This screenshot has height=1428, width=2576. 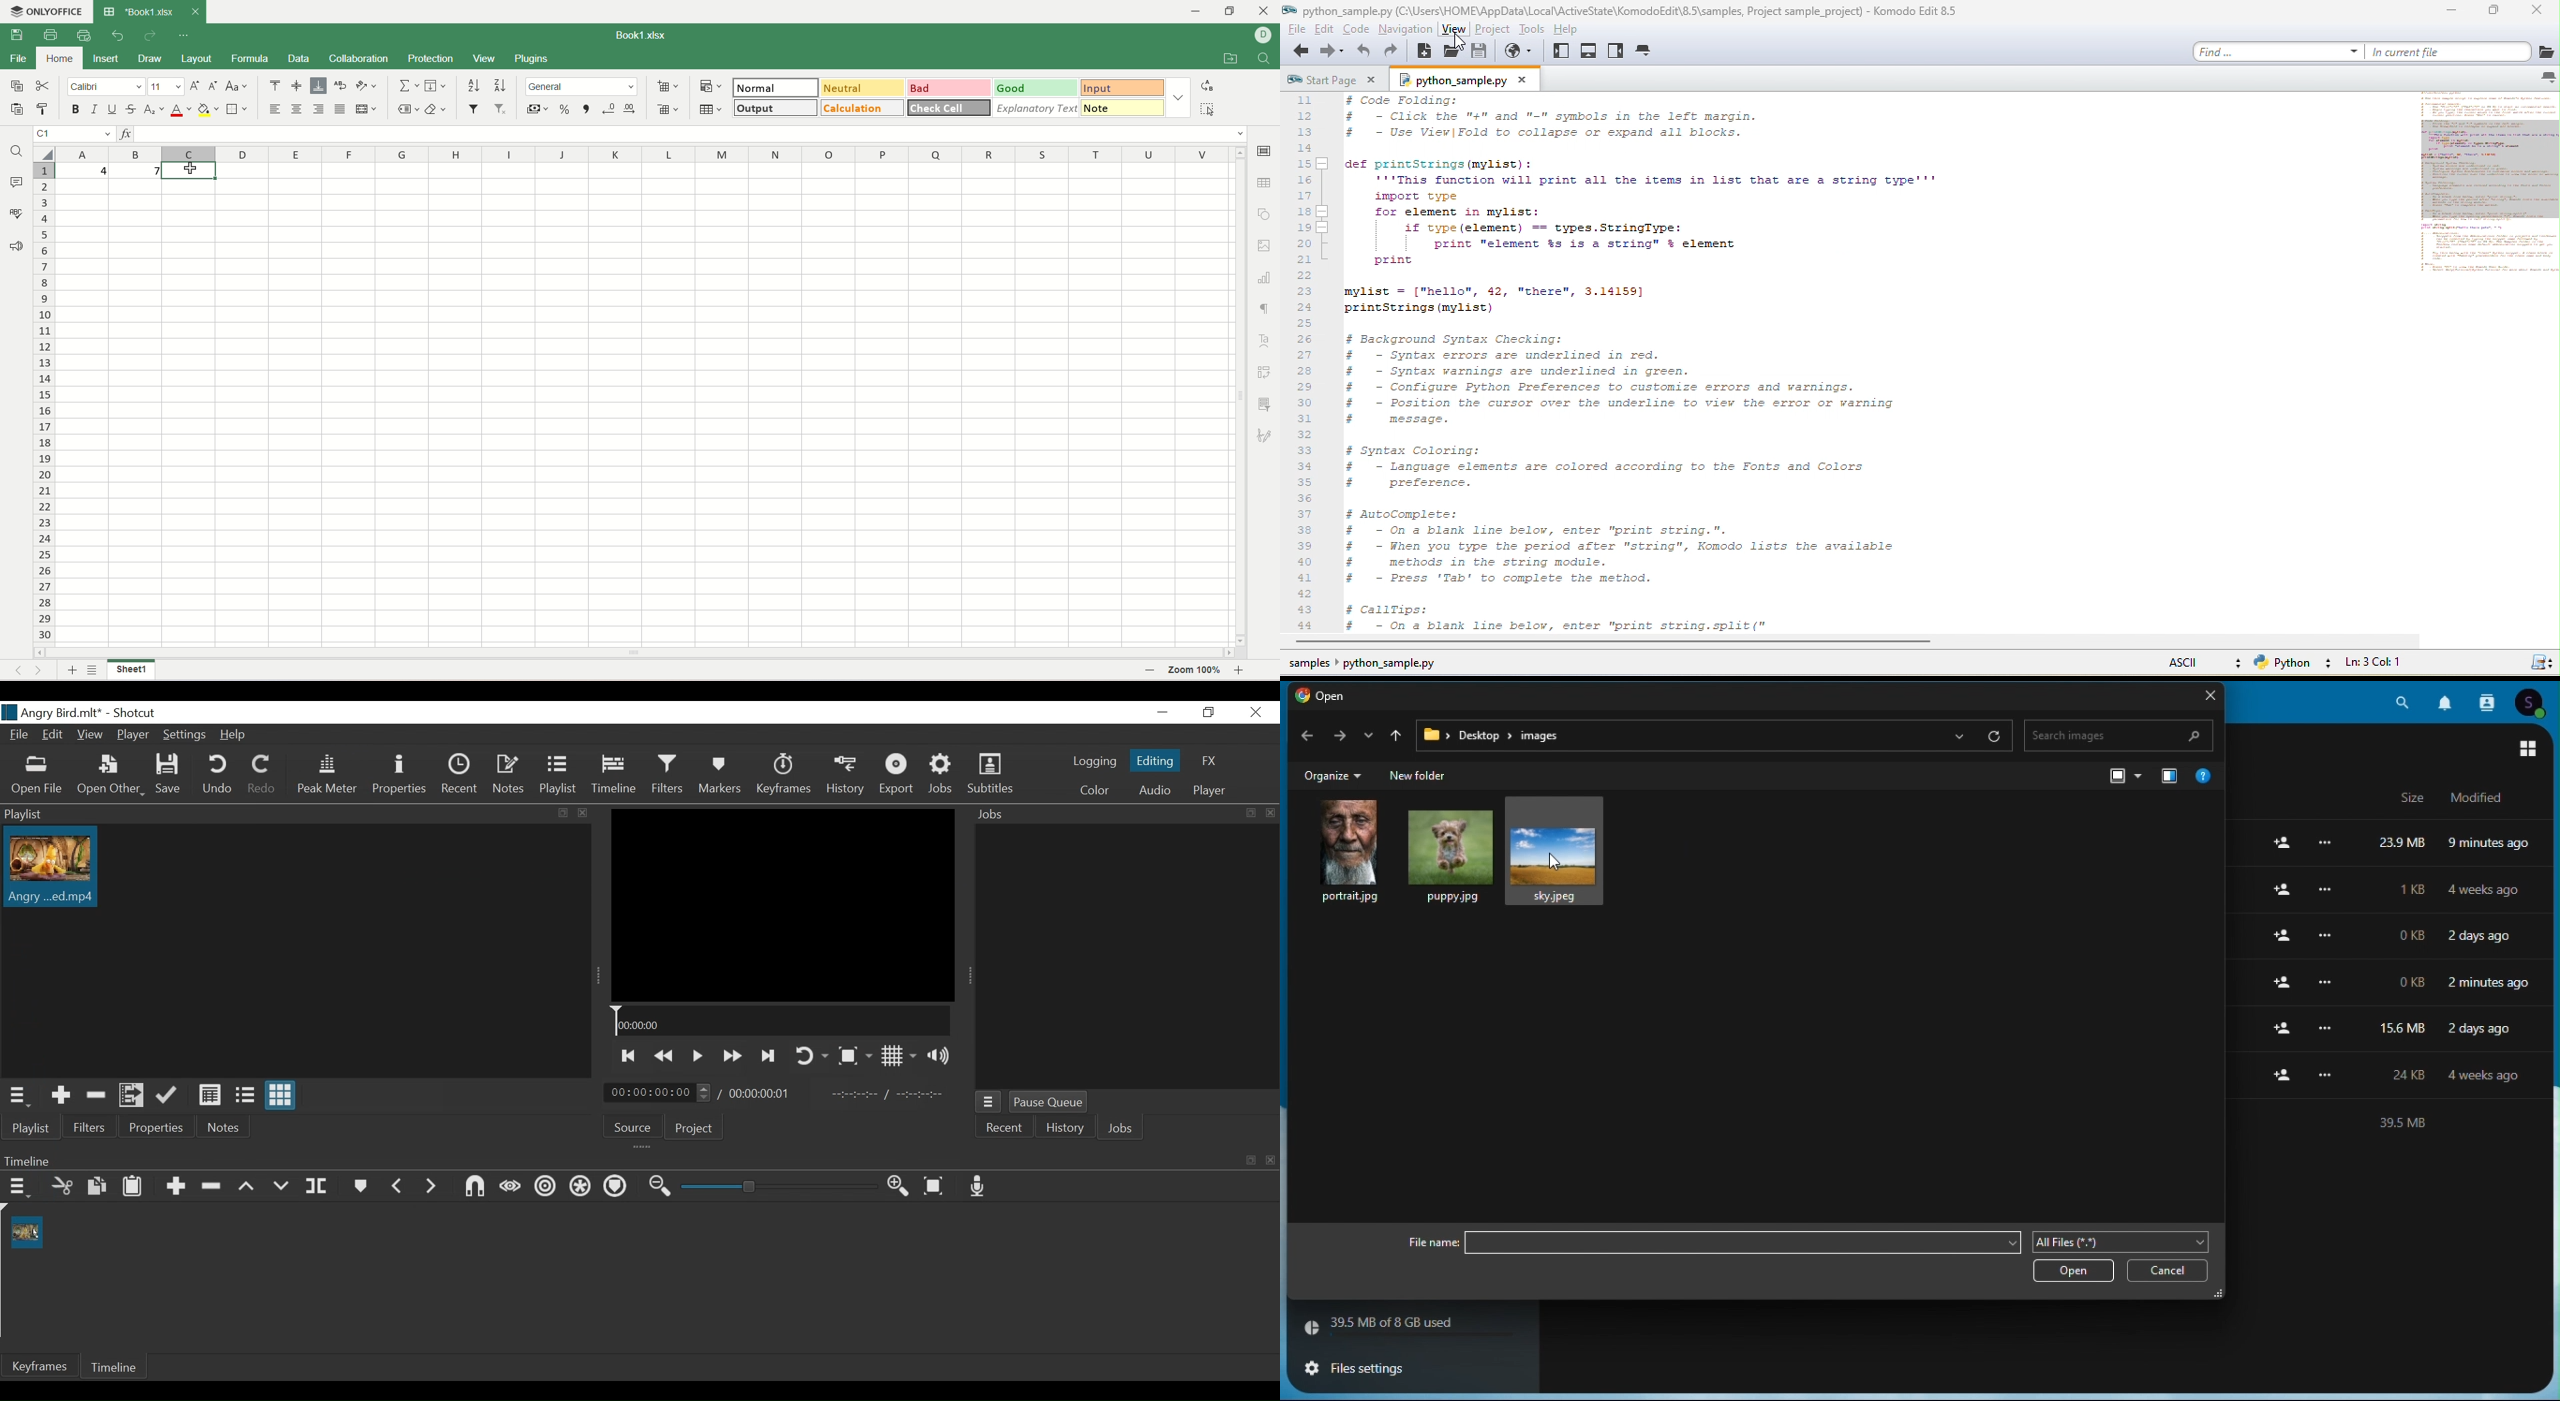 I want to click on down, so click(x=1366, y=740).